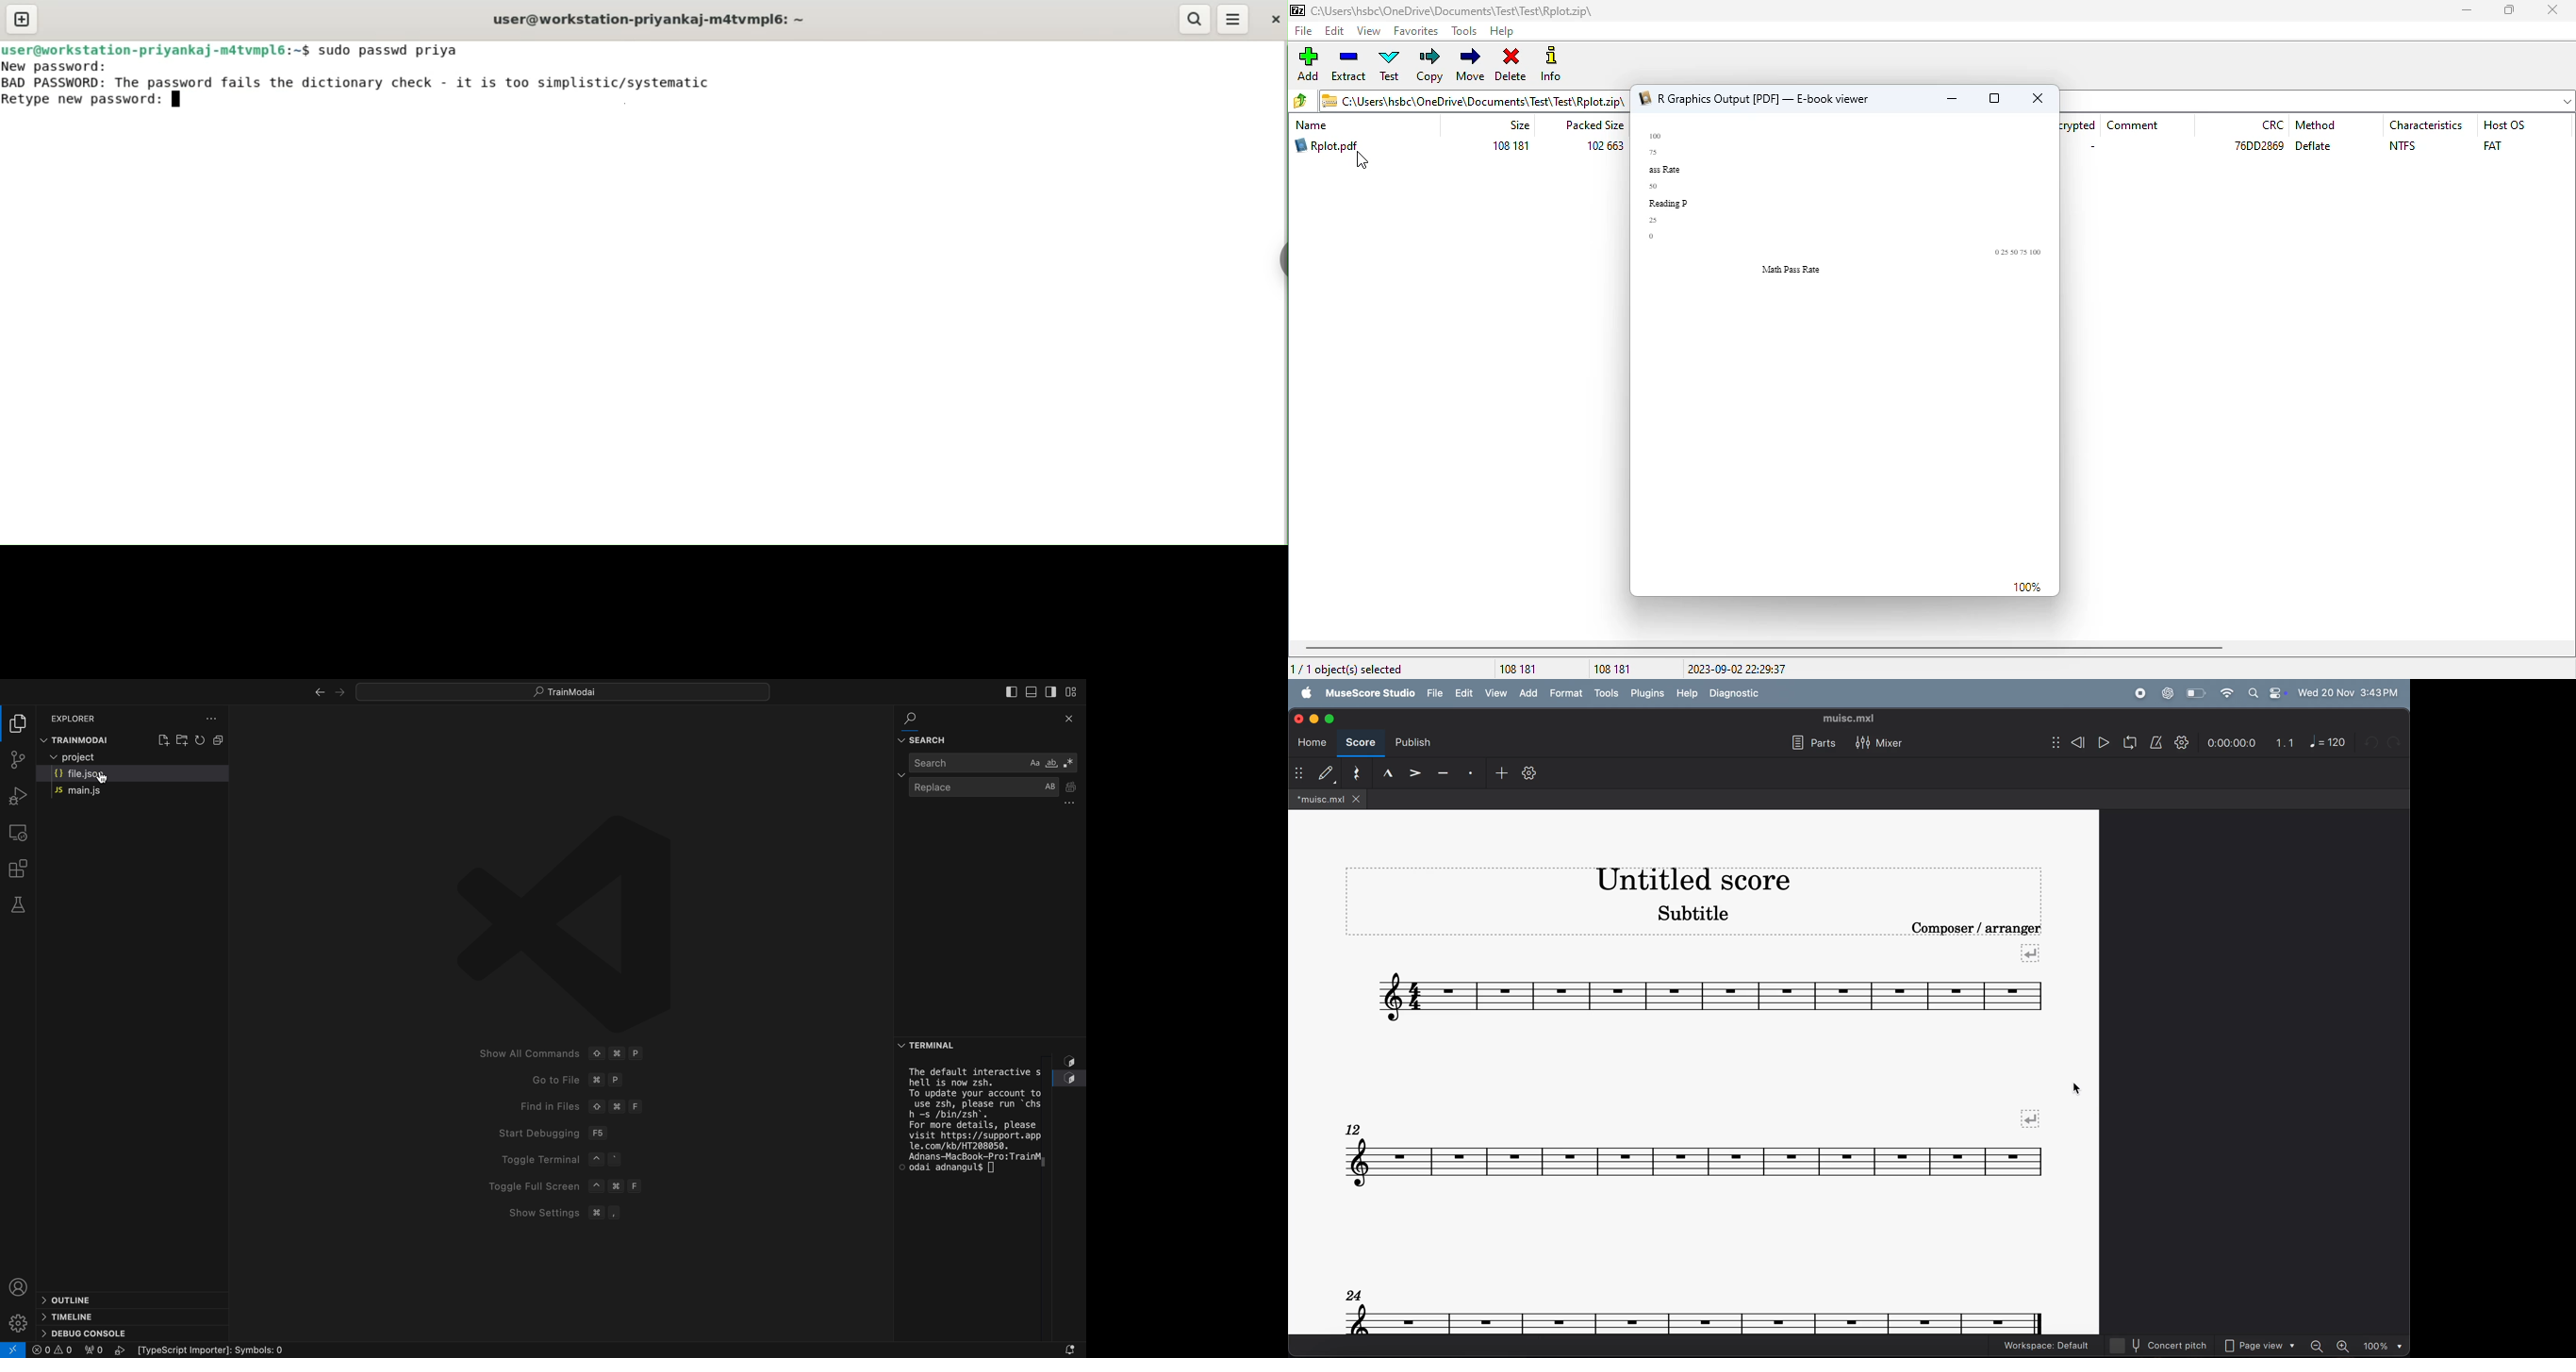 The height and width of the screenshot is (1372, 2576). What do you see at coordinates (1475, 100) in the screenshot?
I see `C:\Users\hsbc\OneDrive\Documents\ Test\ Test\Rplot.zip\` at bounding box center [1475, 100].